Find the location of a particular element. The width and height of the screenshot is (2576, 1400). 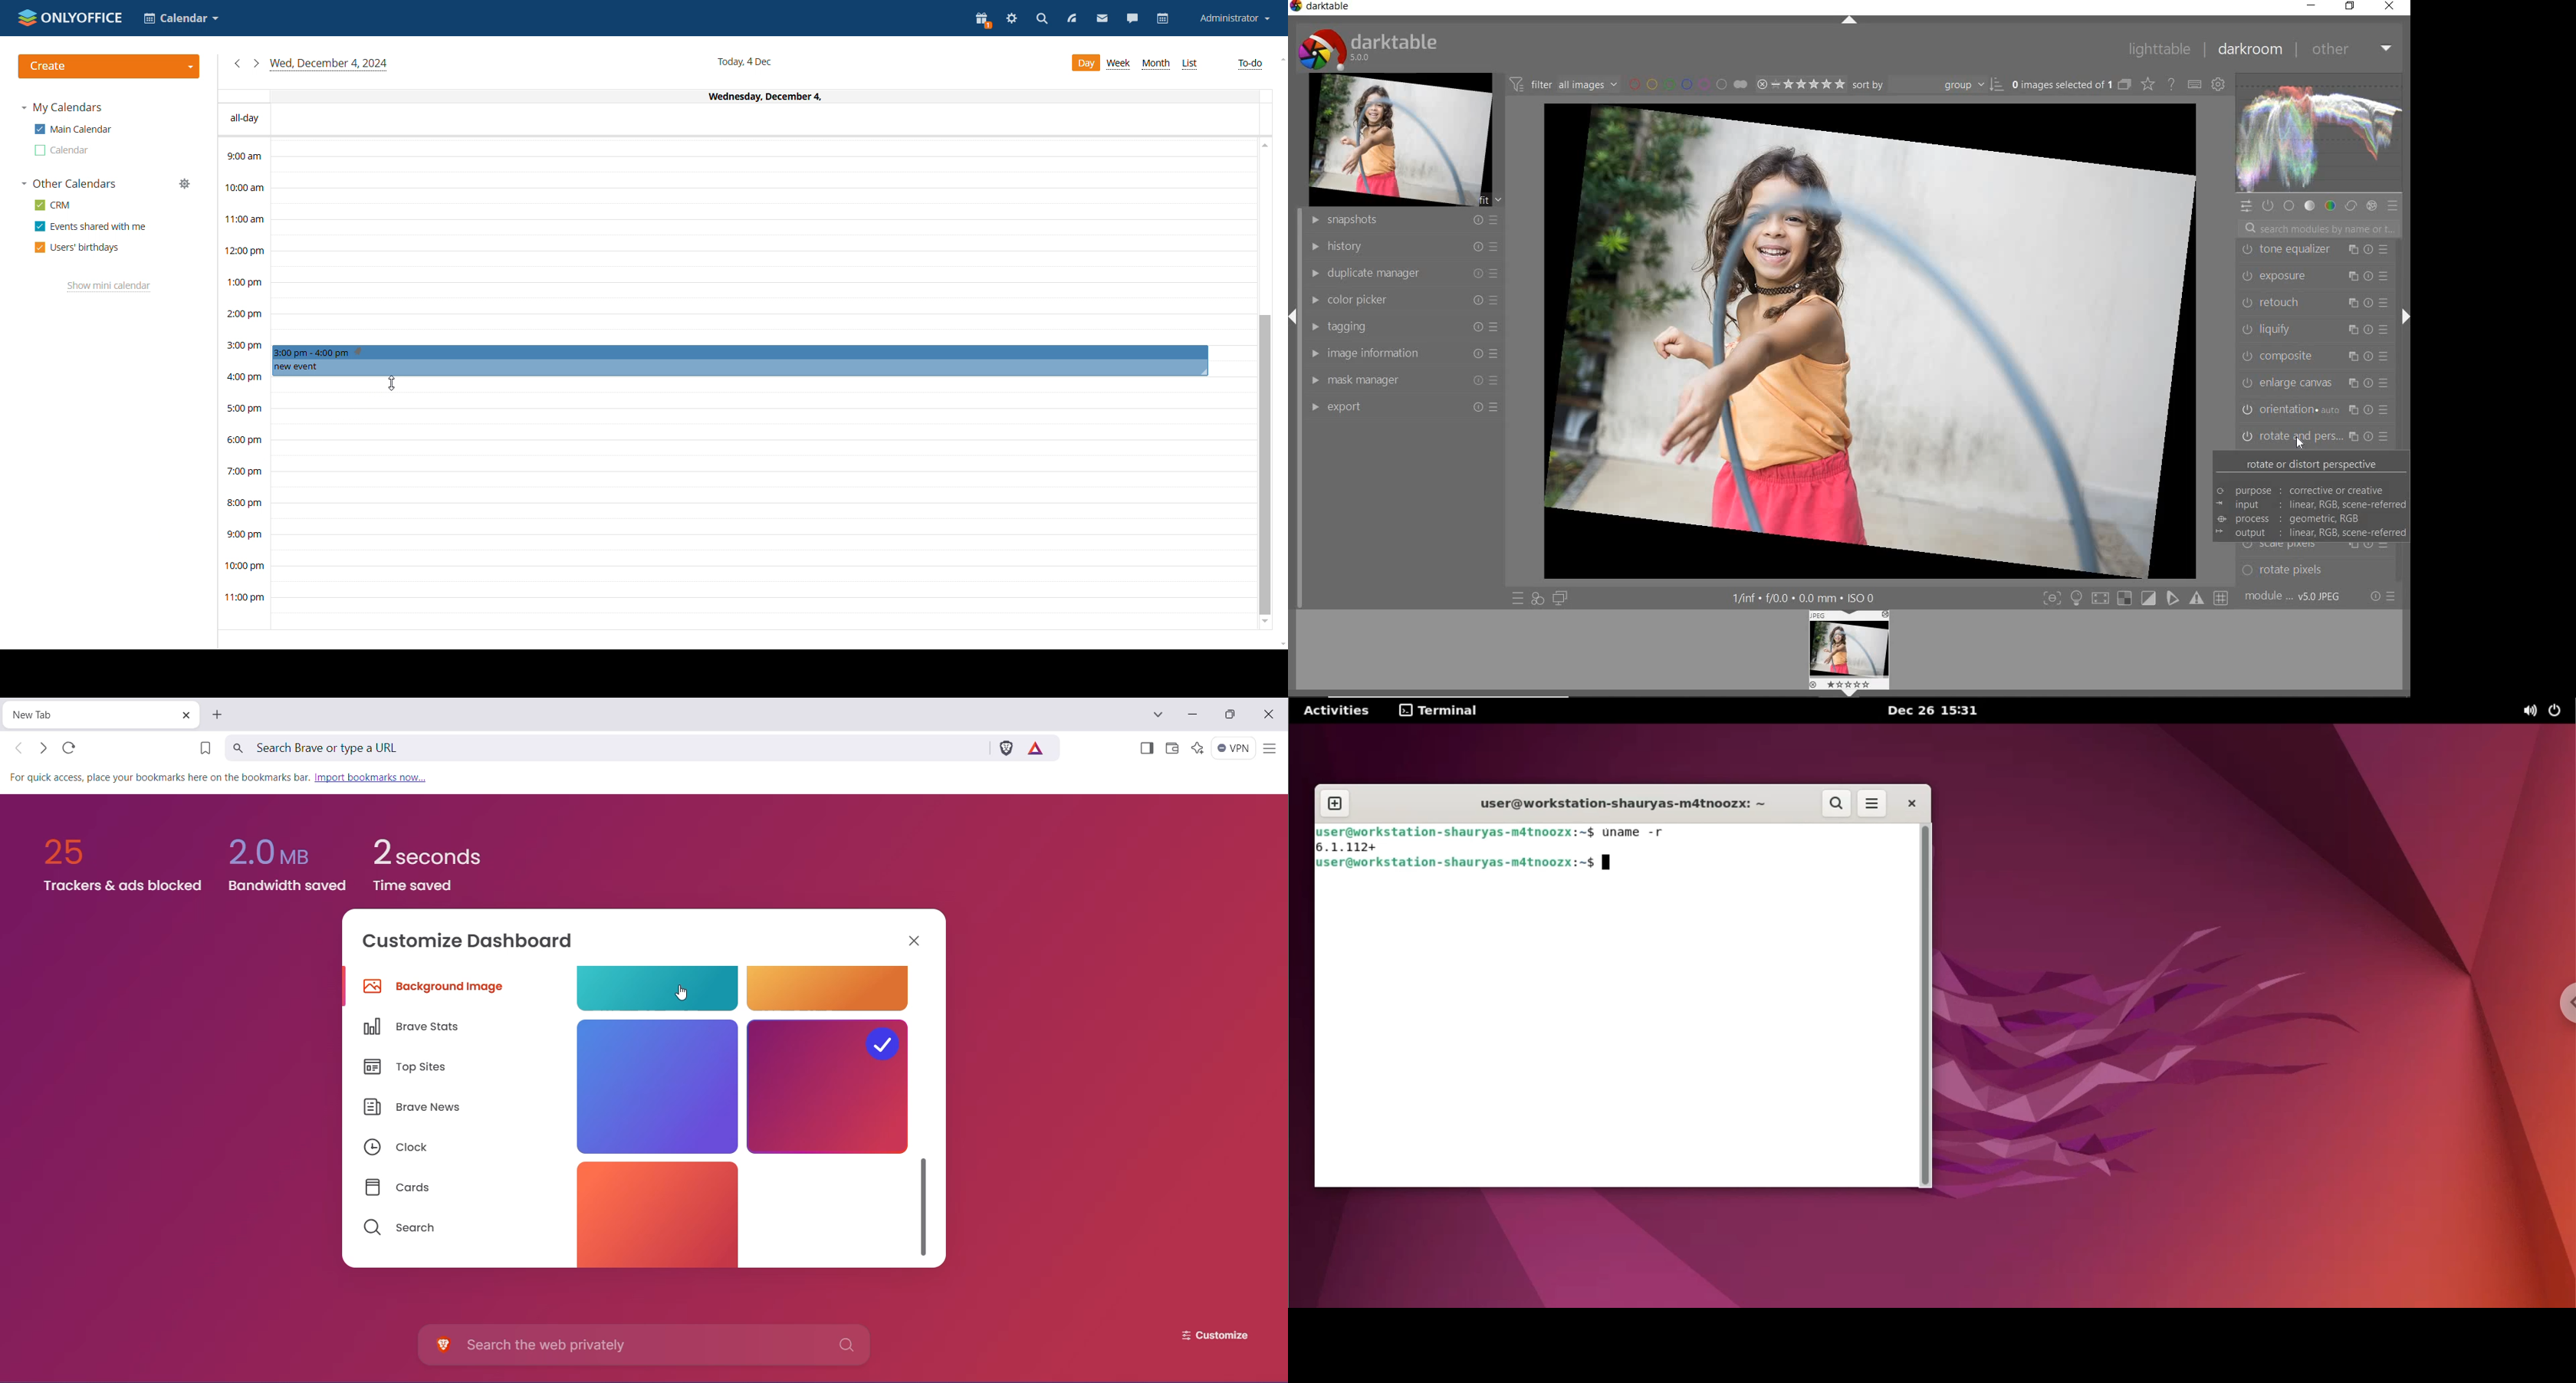

chrome options is located at coordinates (2564, 1002).